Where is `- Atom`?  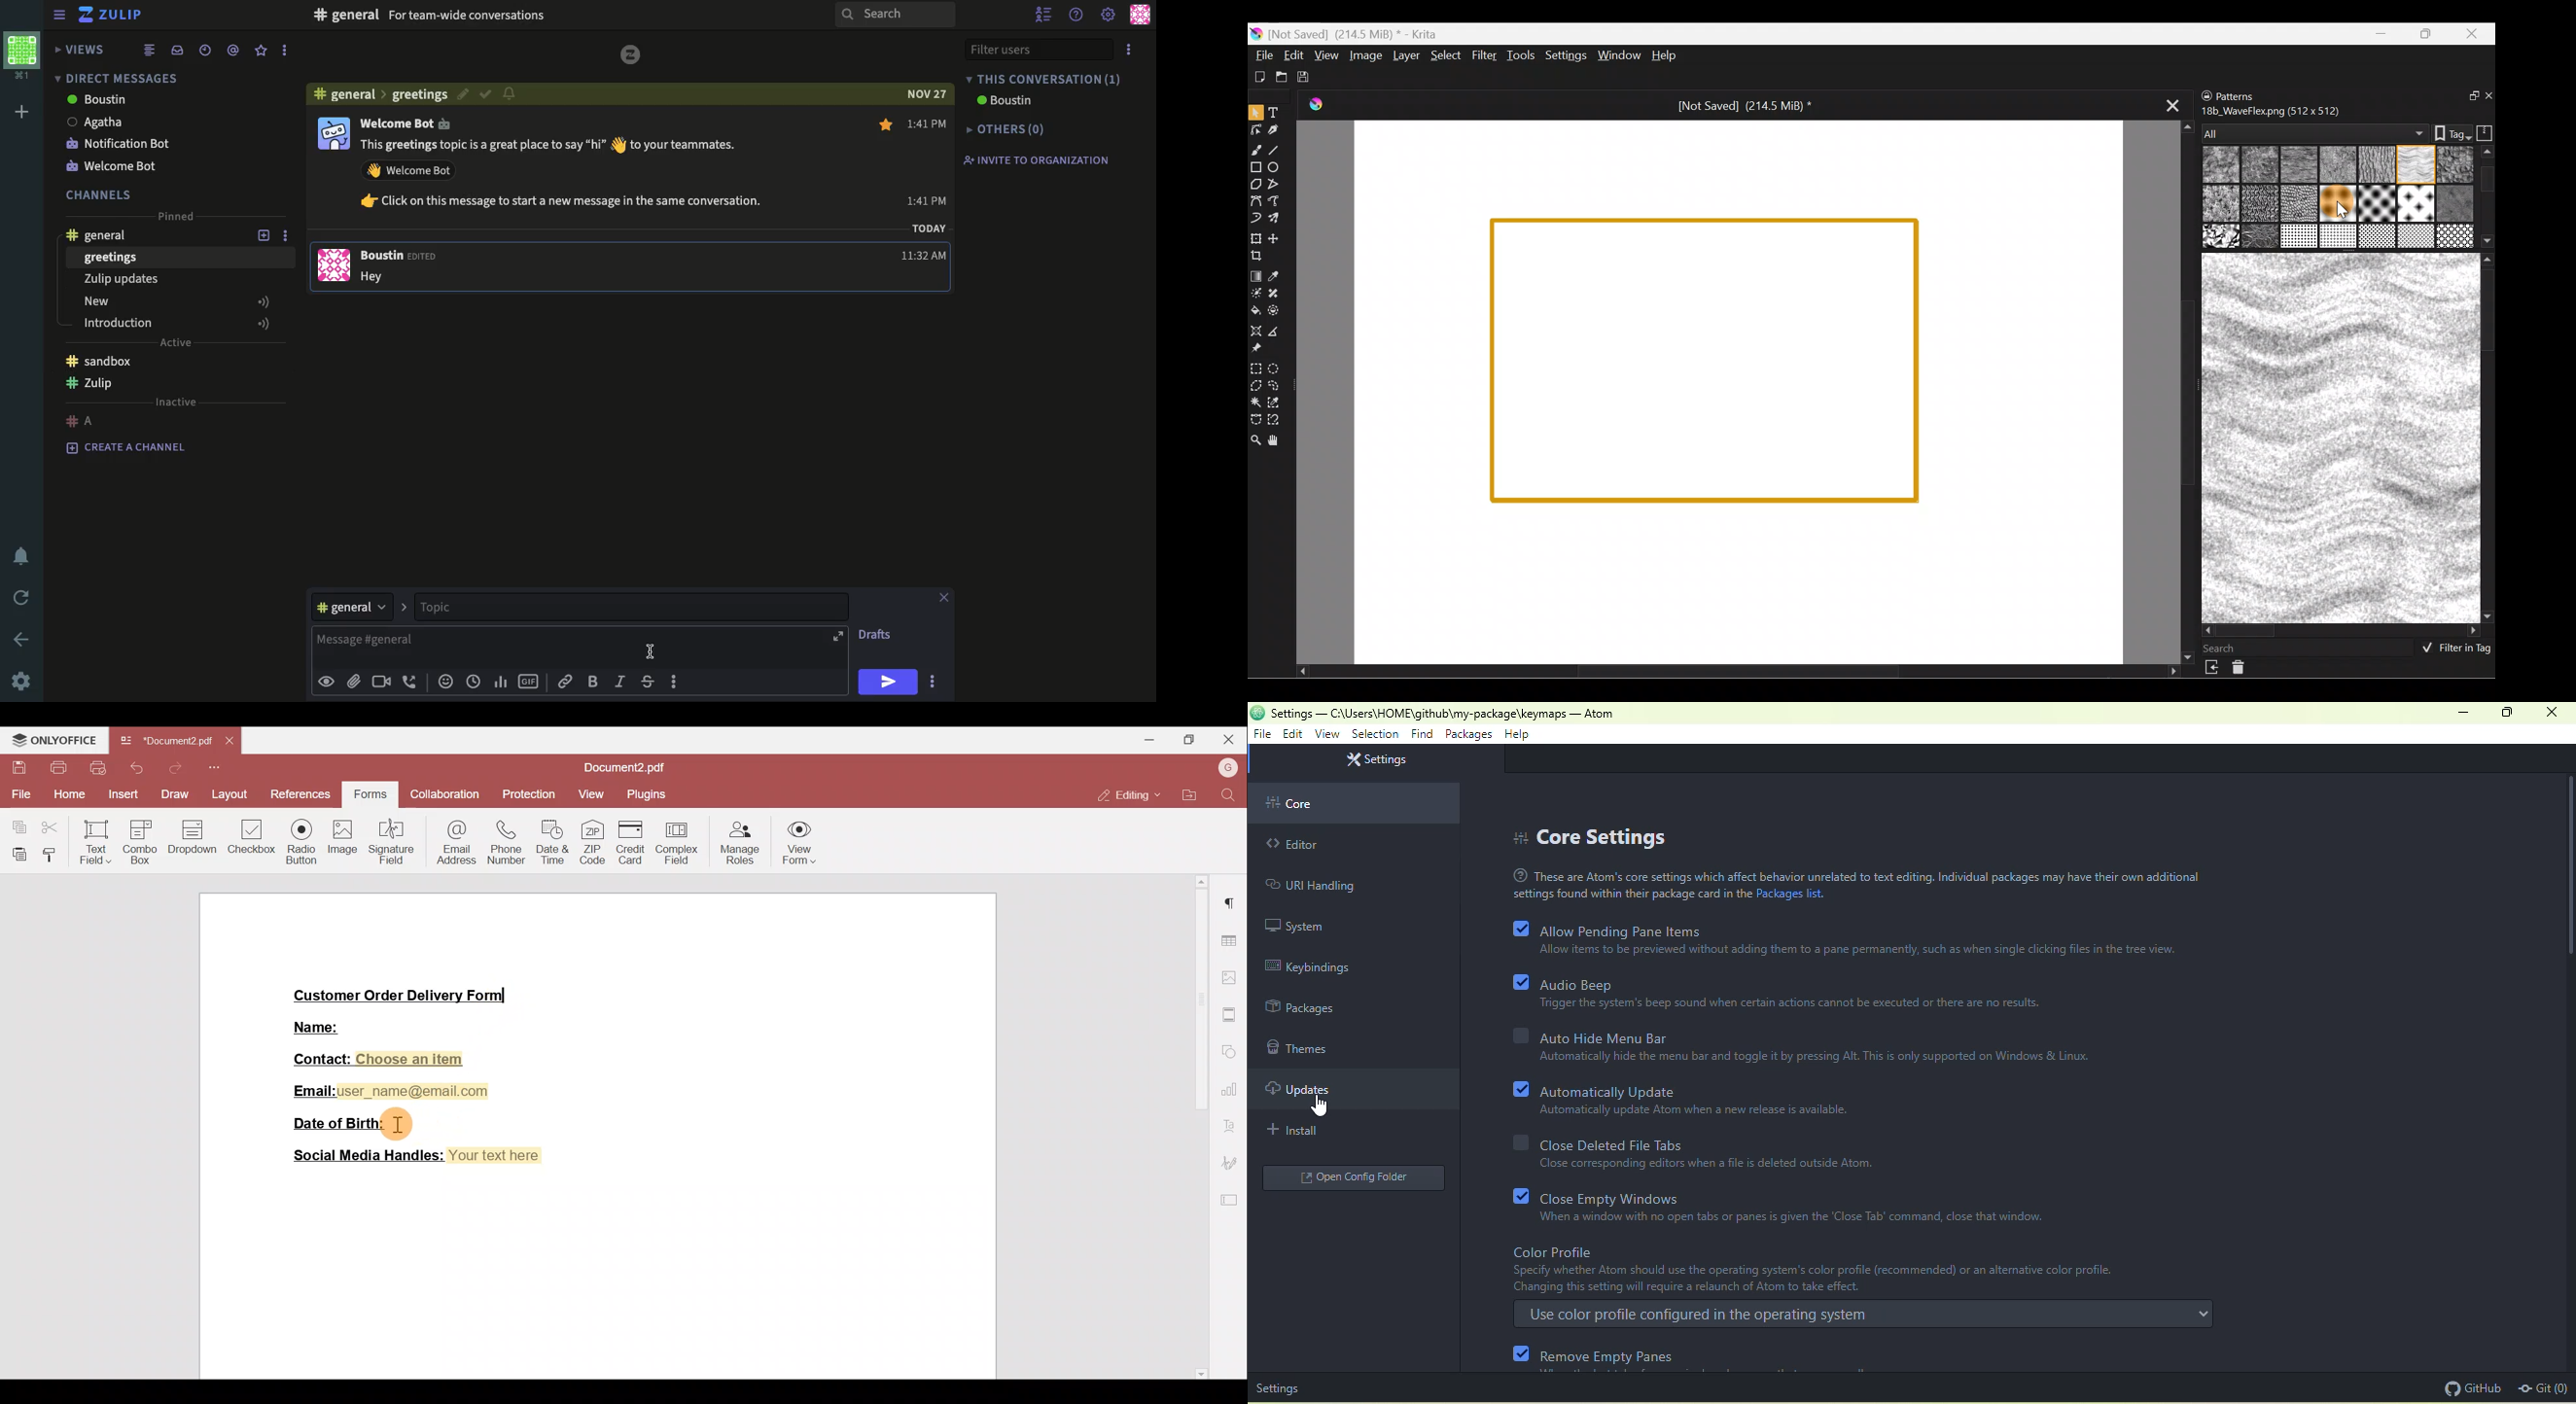
- Atom is located at coordinates (1594, 714).